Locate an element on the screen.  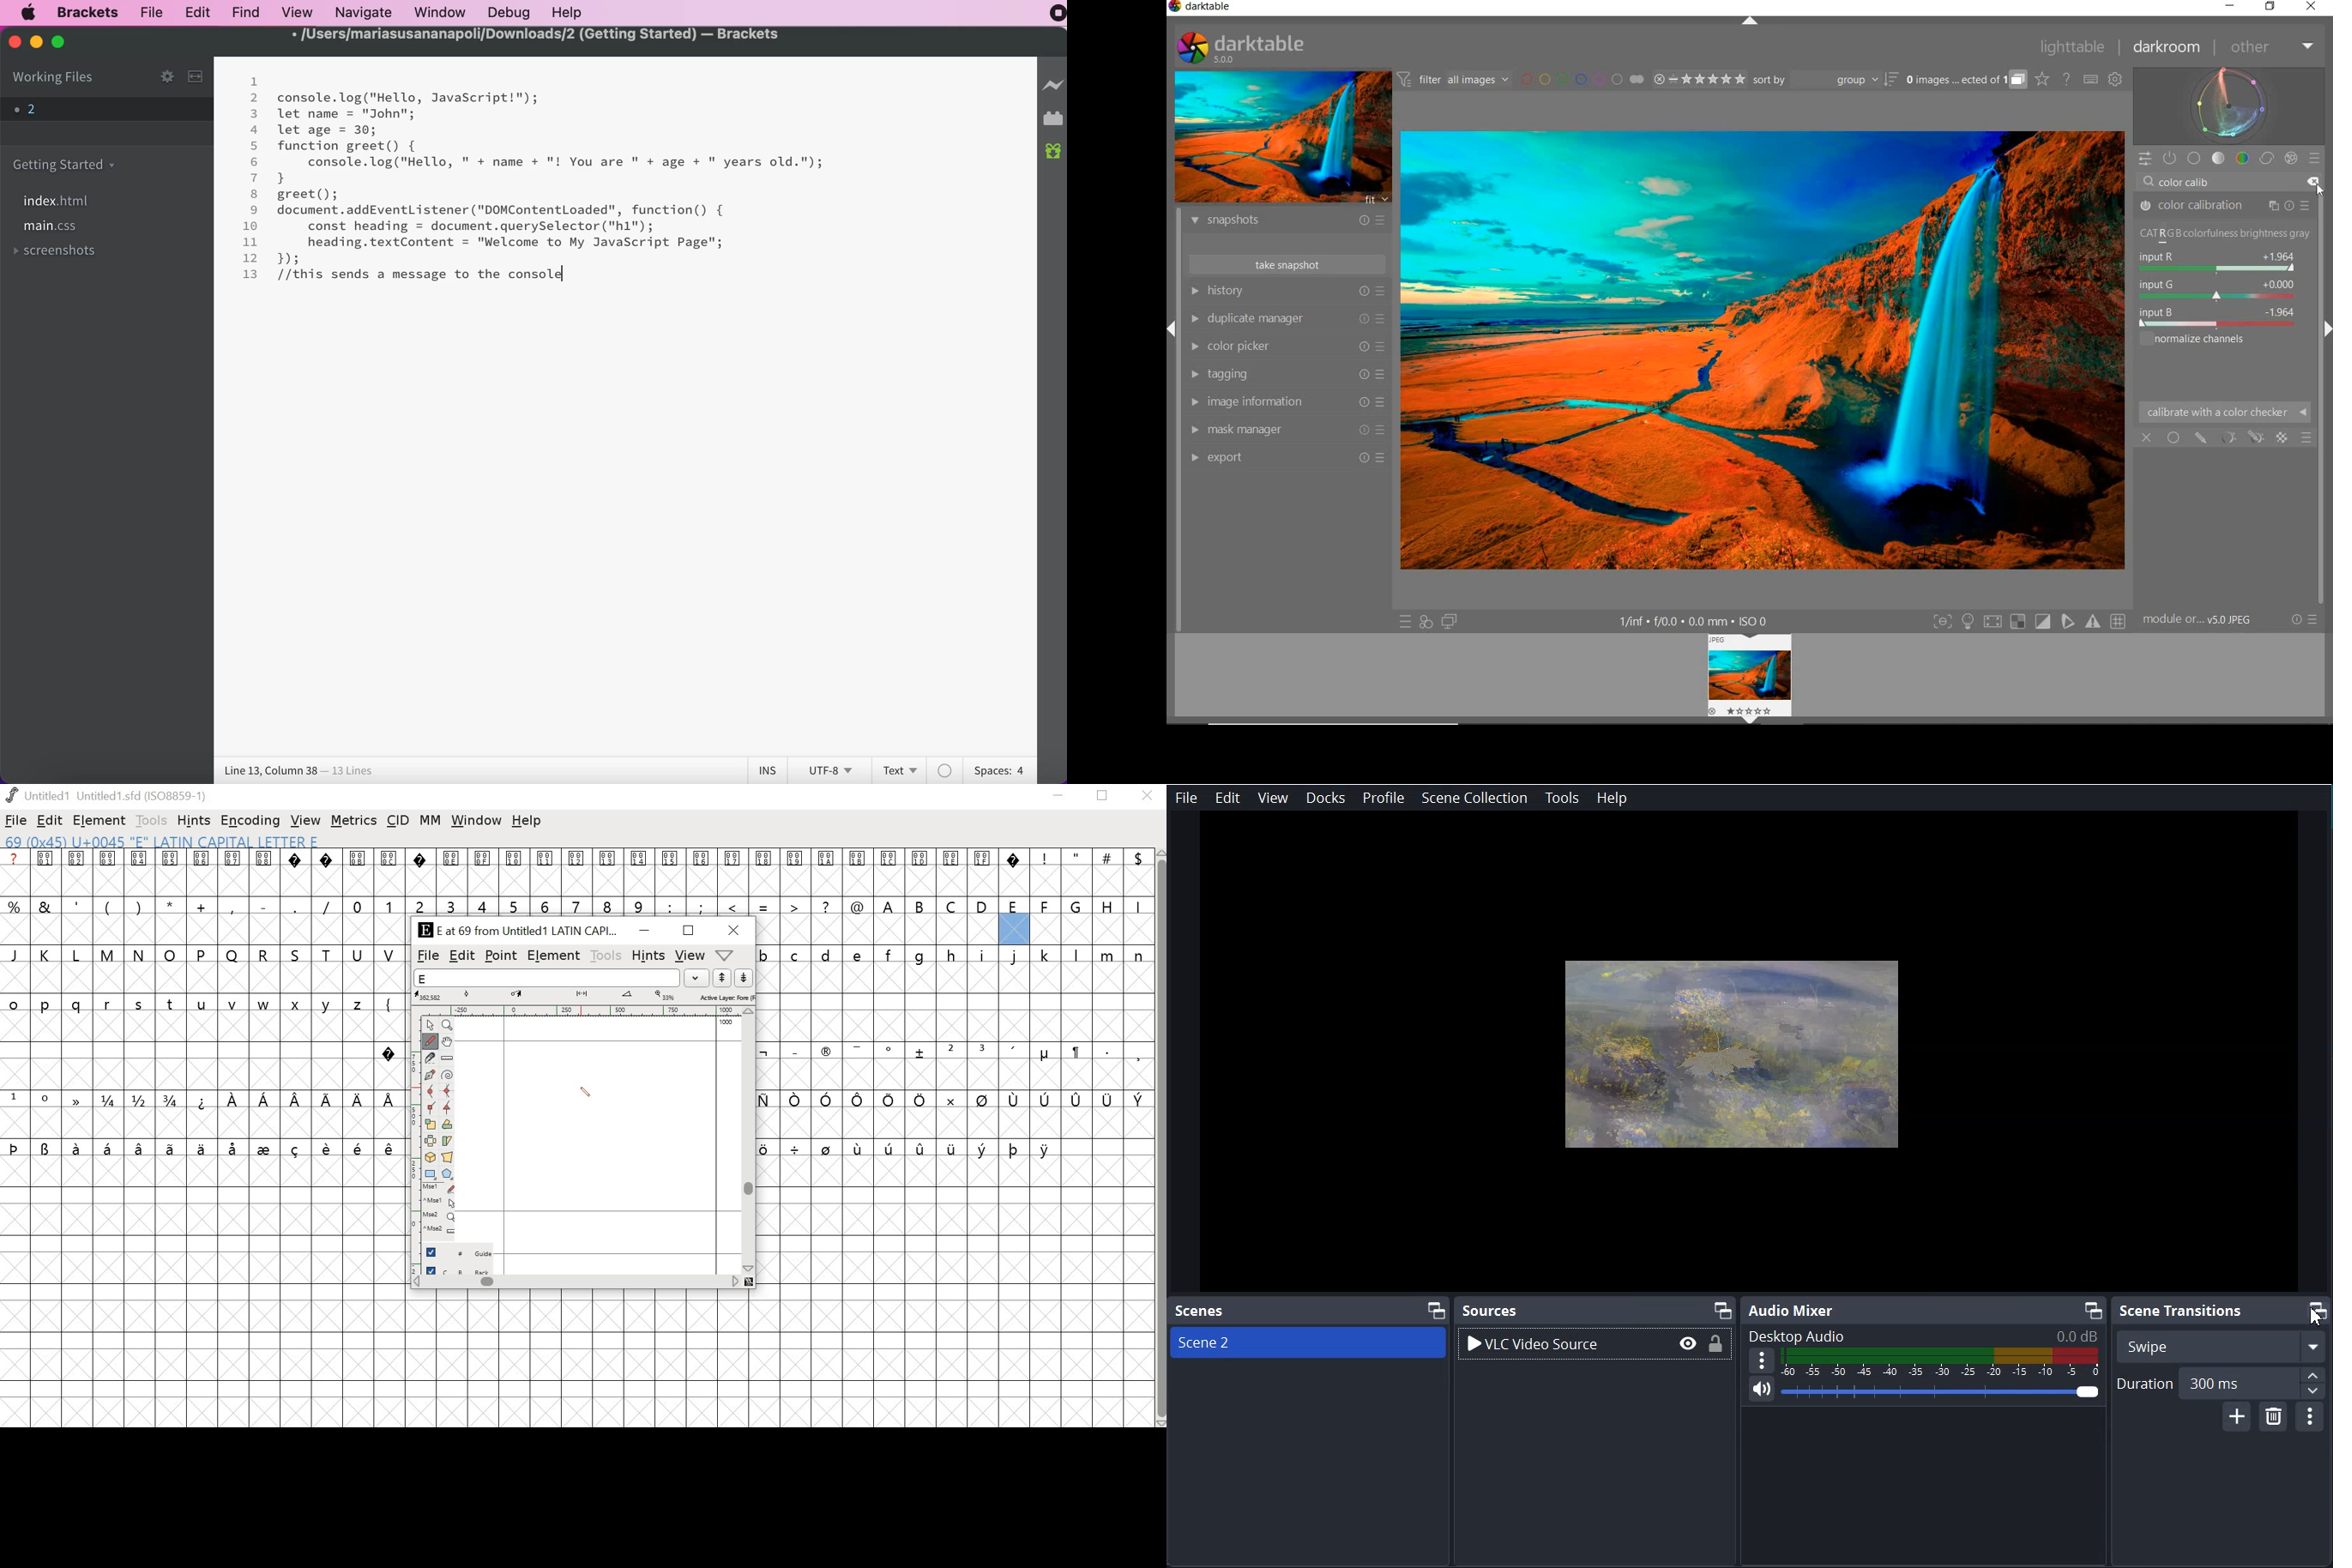
Pen is located at coordinates (431, 1075).